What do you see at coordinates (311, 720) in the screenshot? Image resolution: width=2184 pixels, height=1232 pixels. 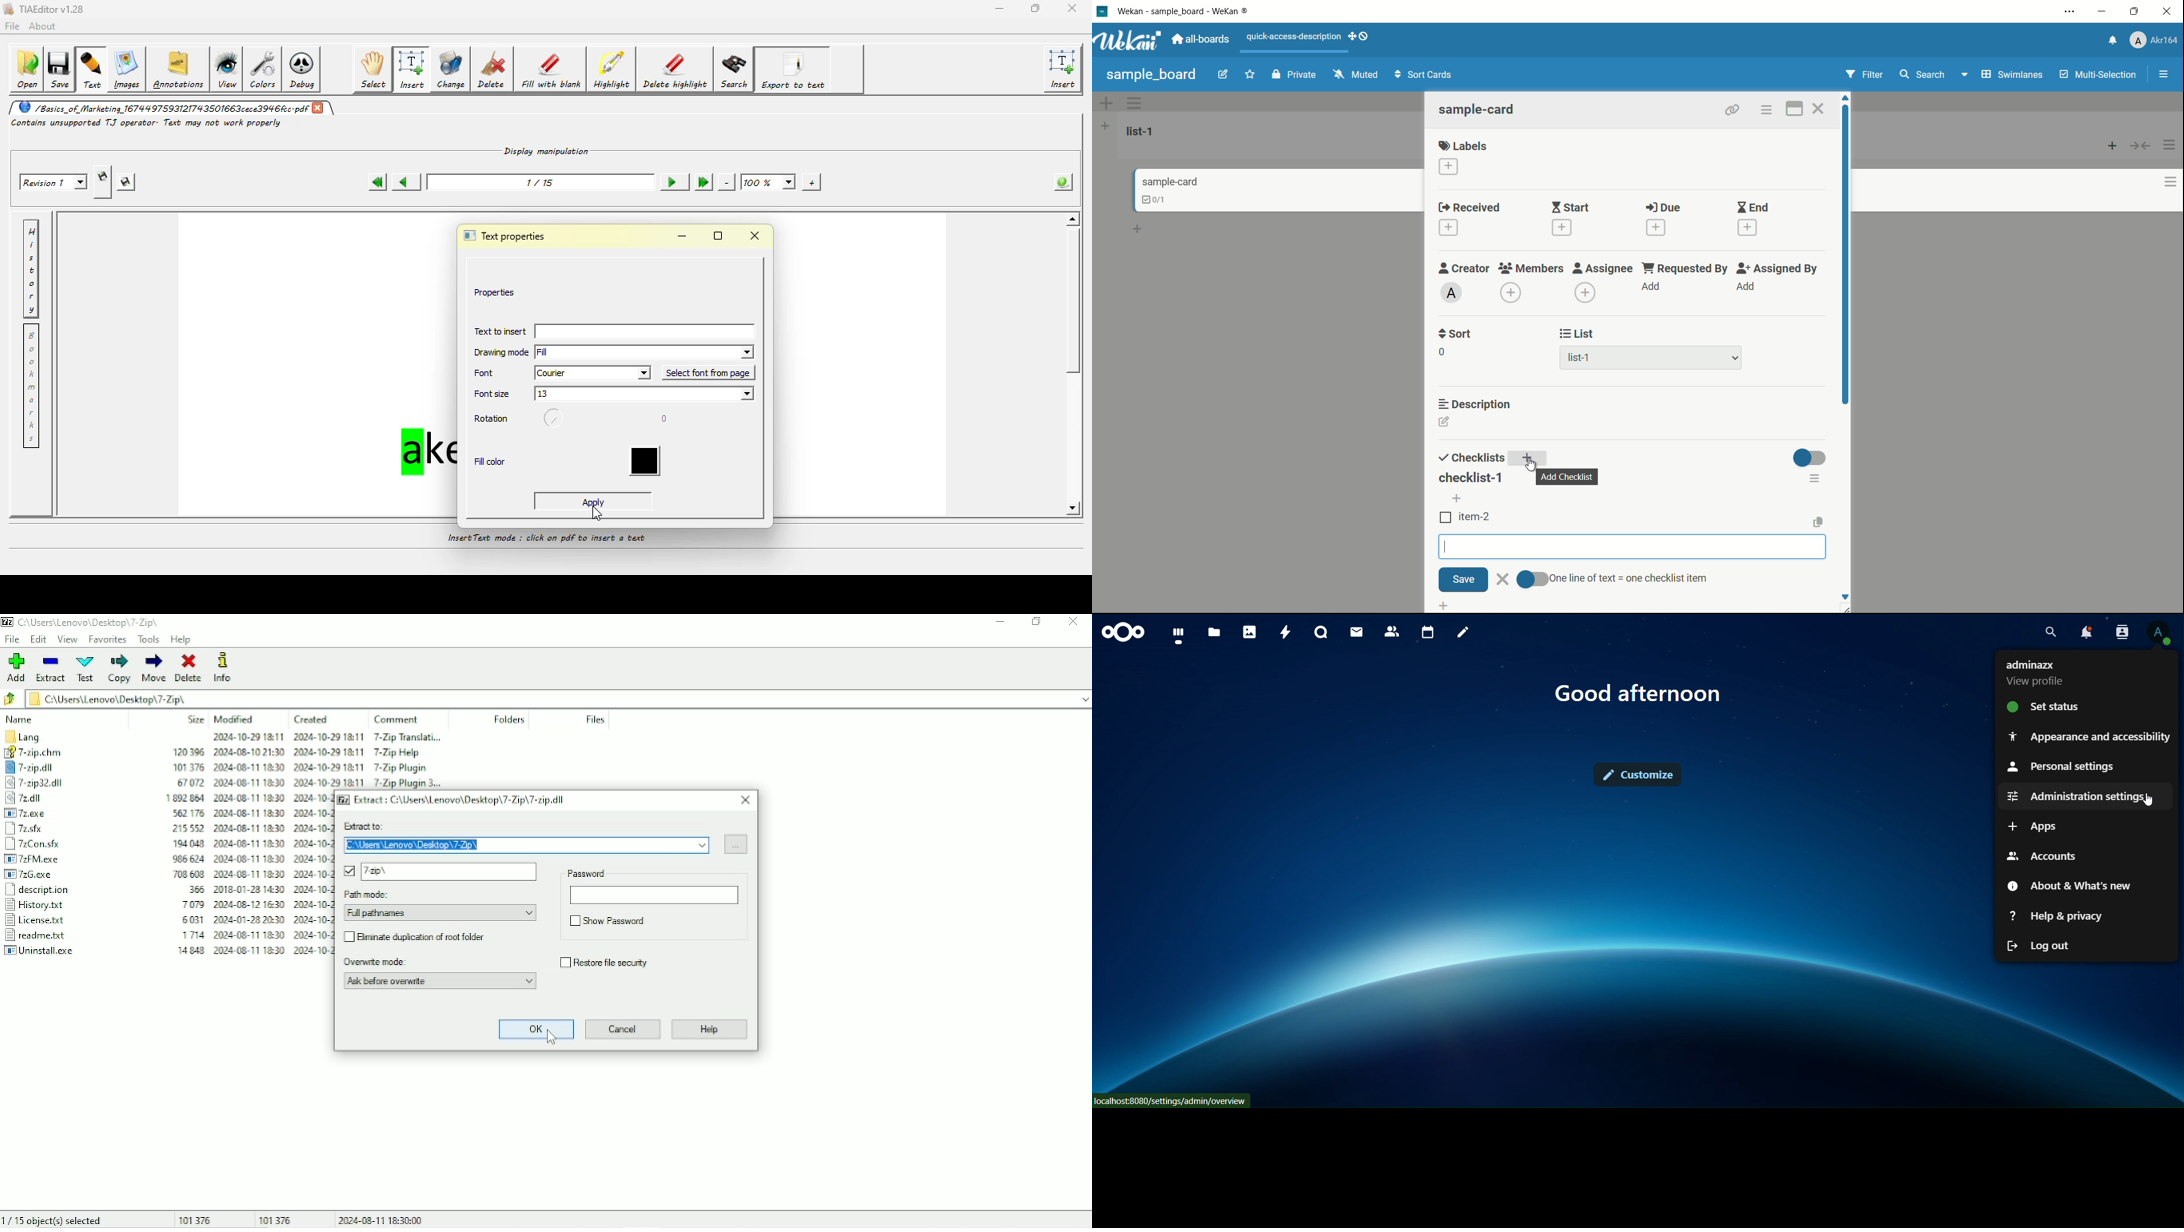 I see `Created` at bounding box center [311, 720].